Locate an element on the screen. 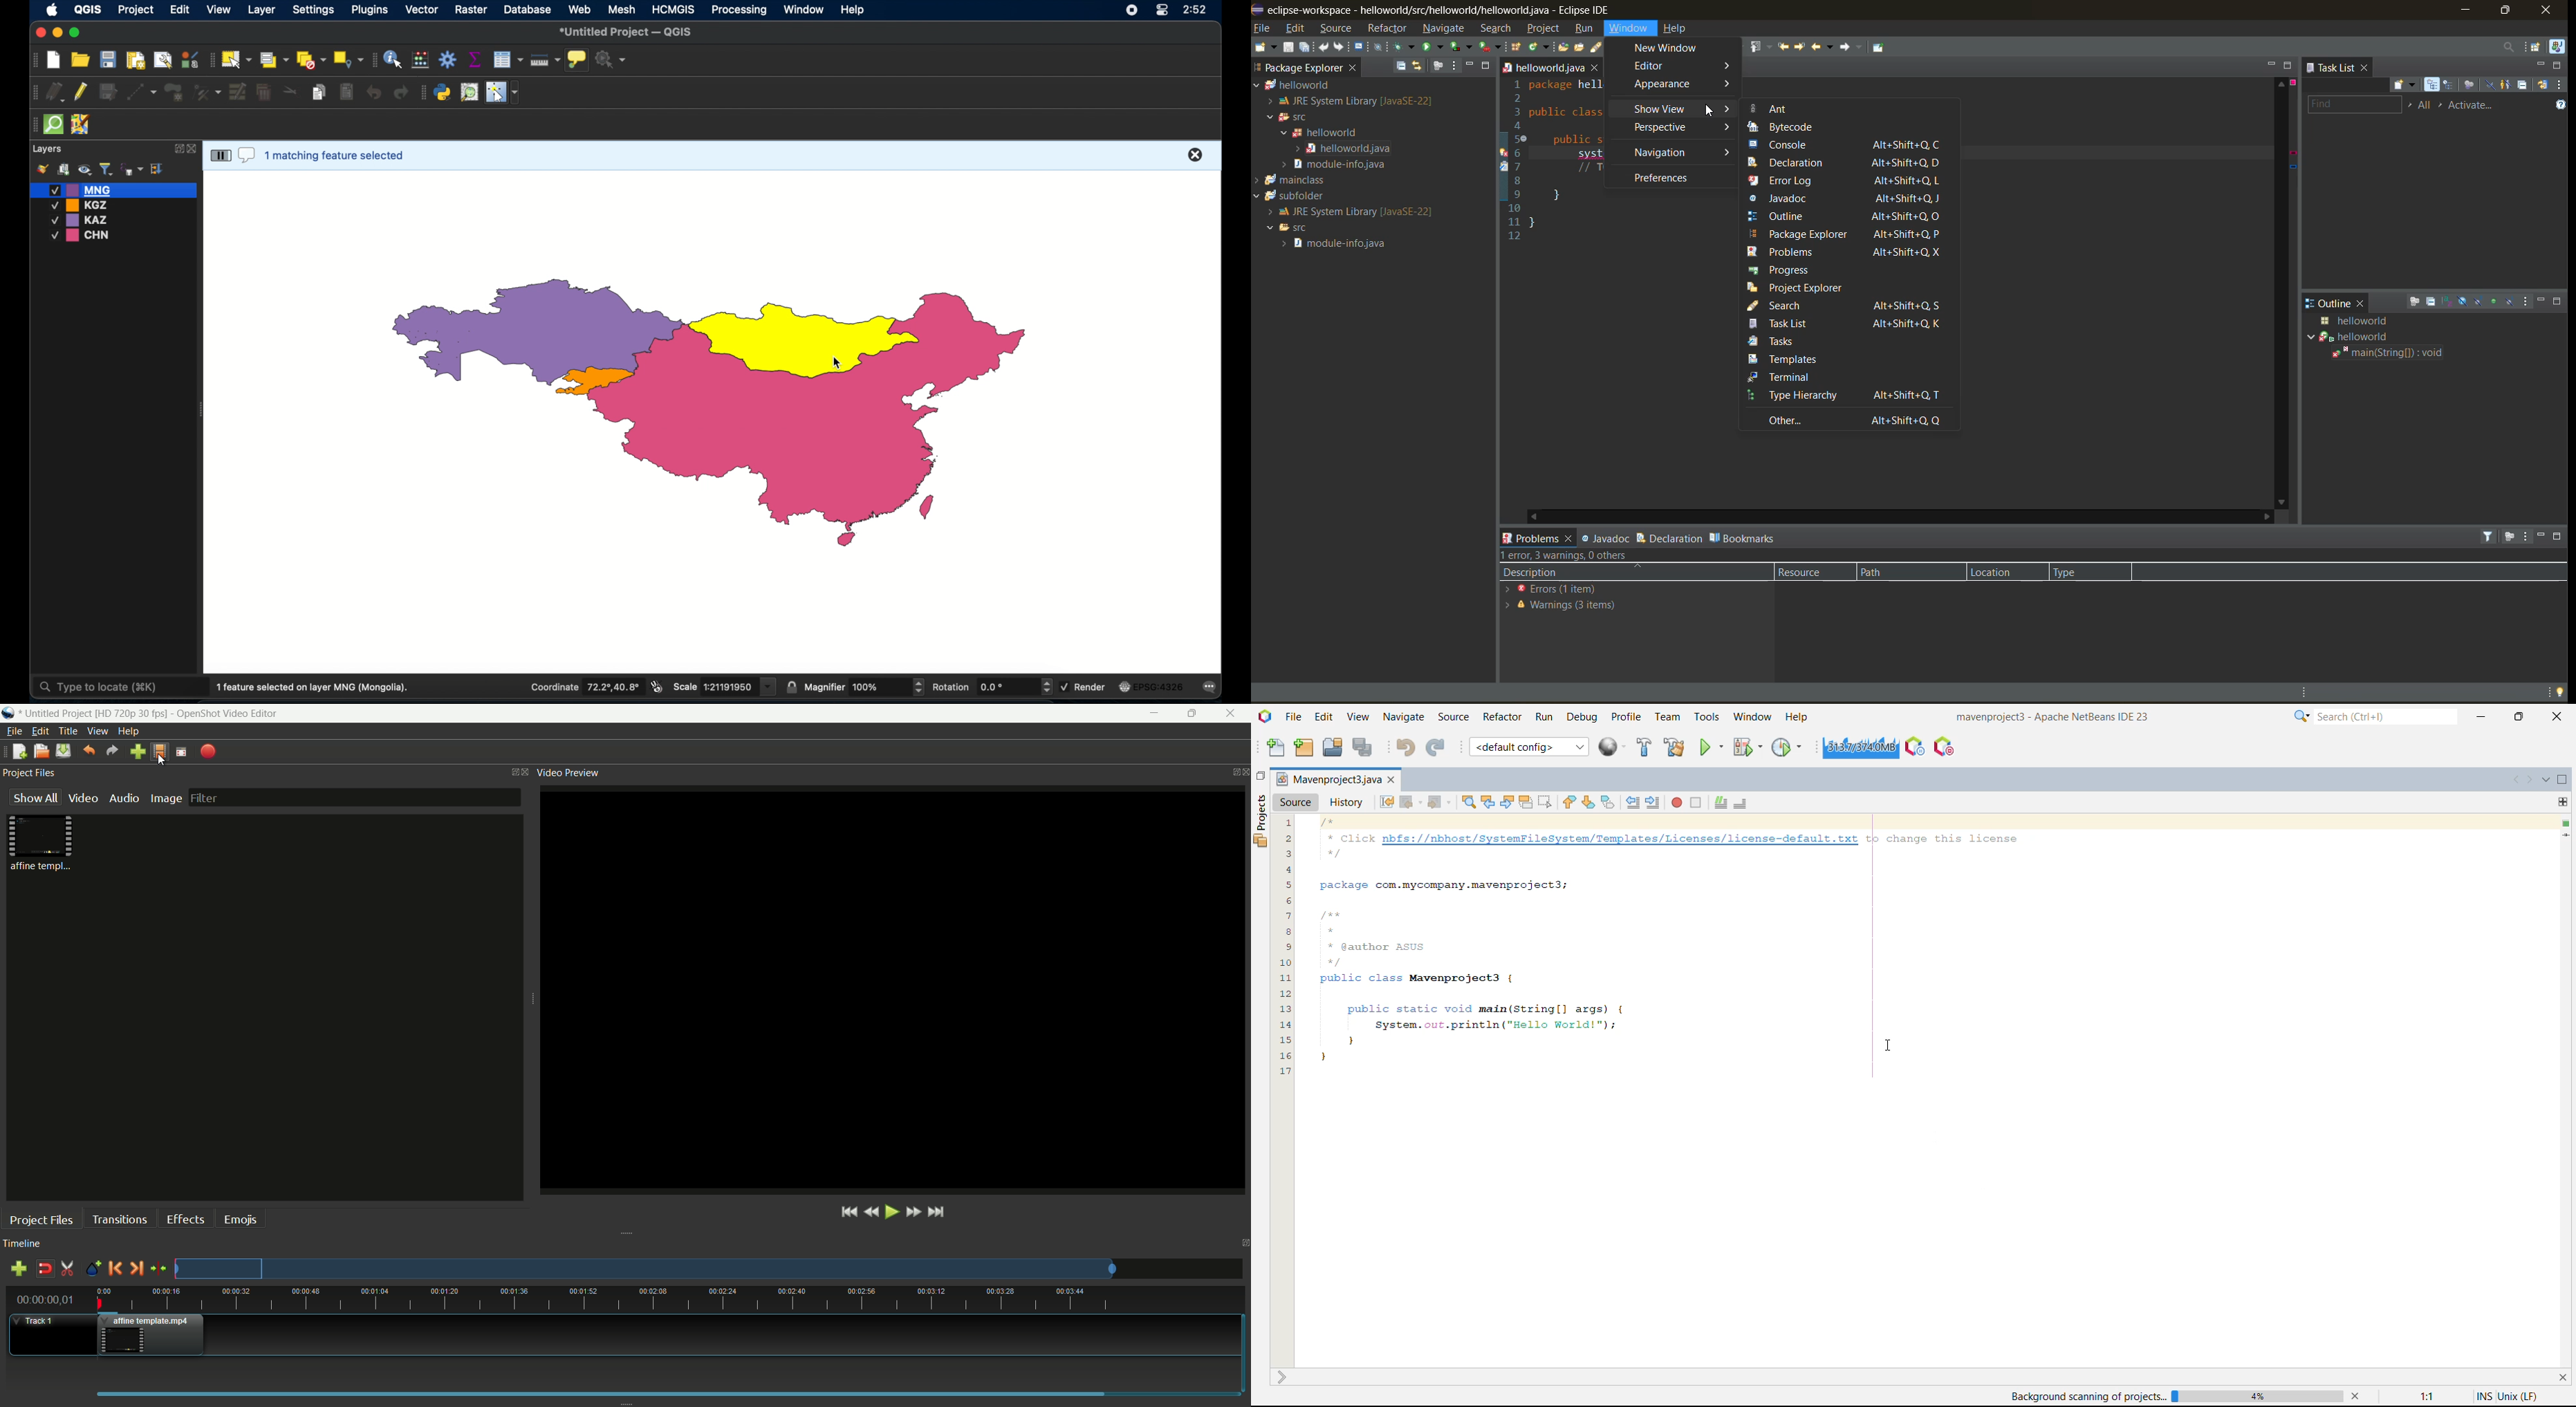 The image size is (2576, 1428). maximize is located at coordinates (76, 33).